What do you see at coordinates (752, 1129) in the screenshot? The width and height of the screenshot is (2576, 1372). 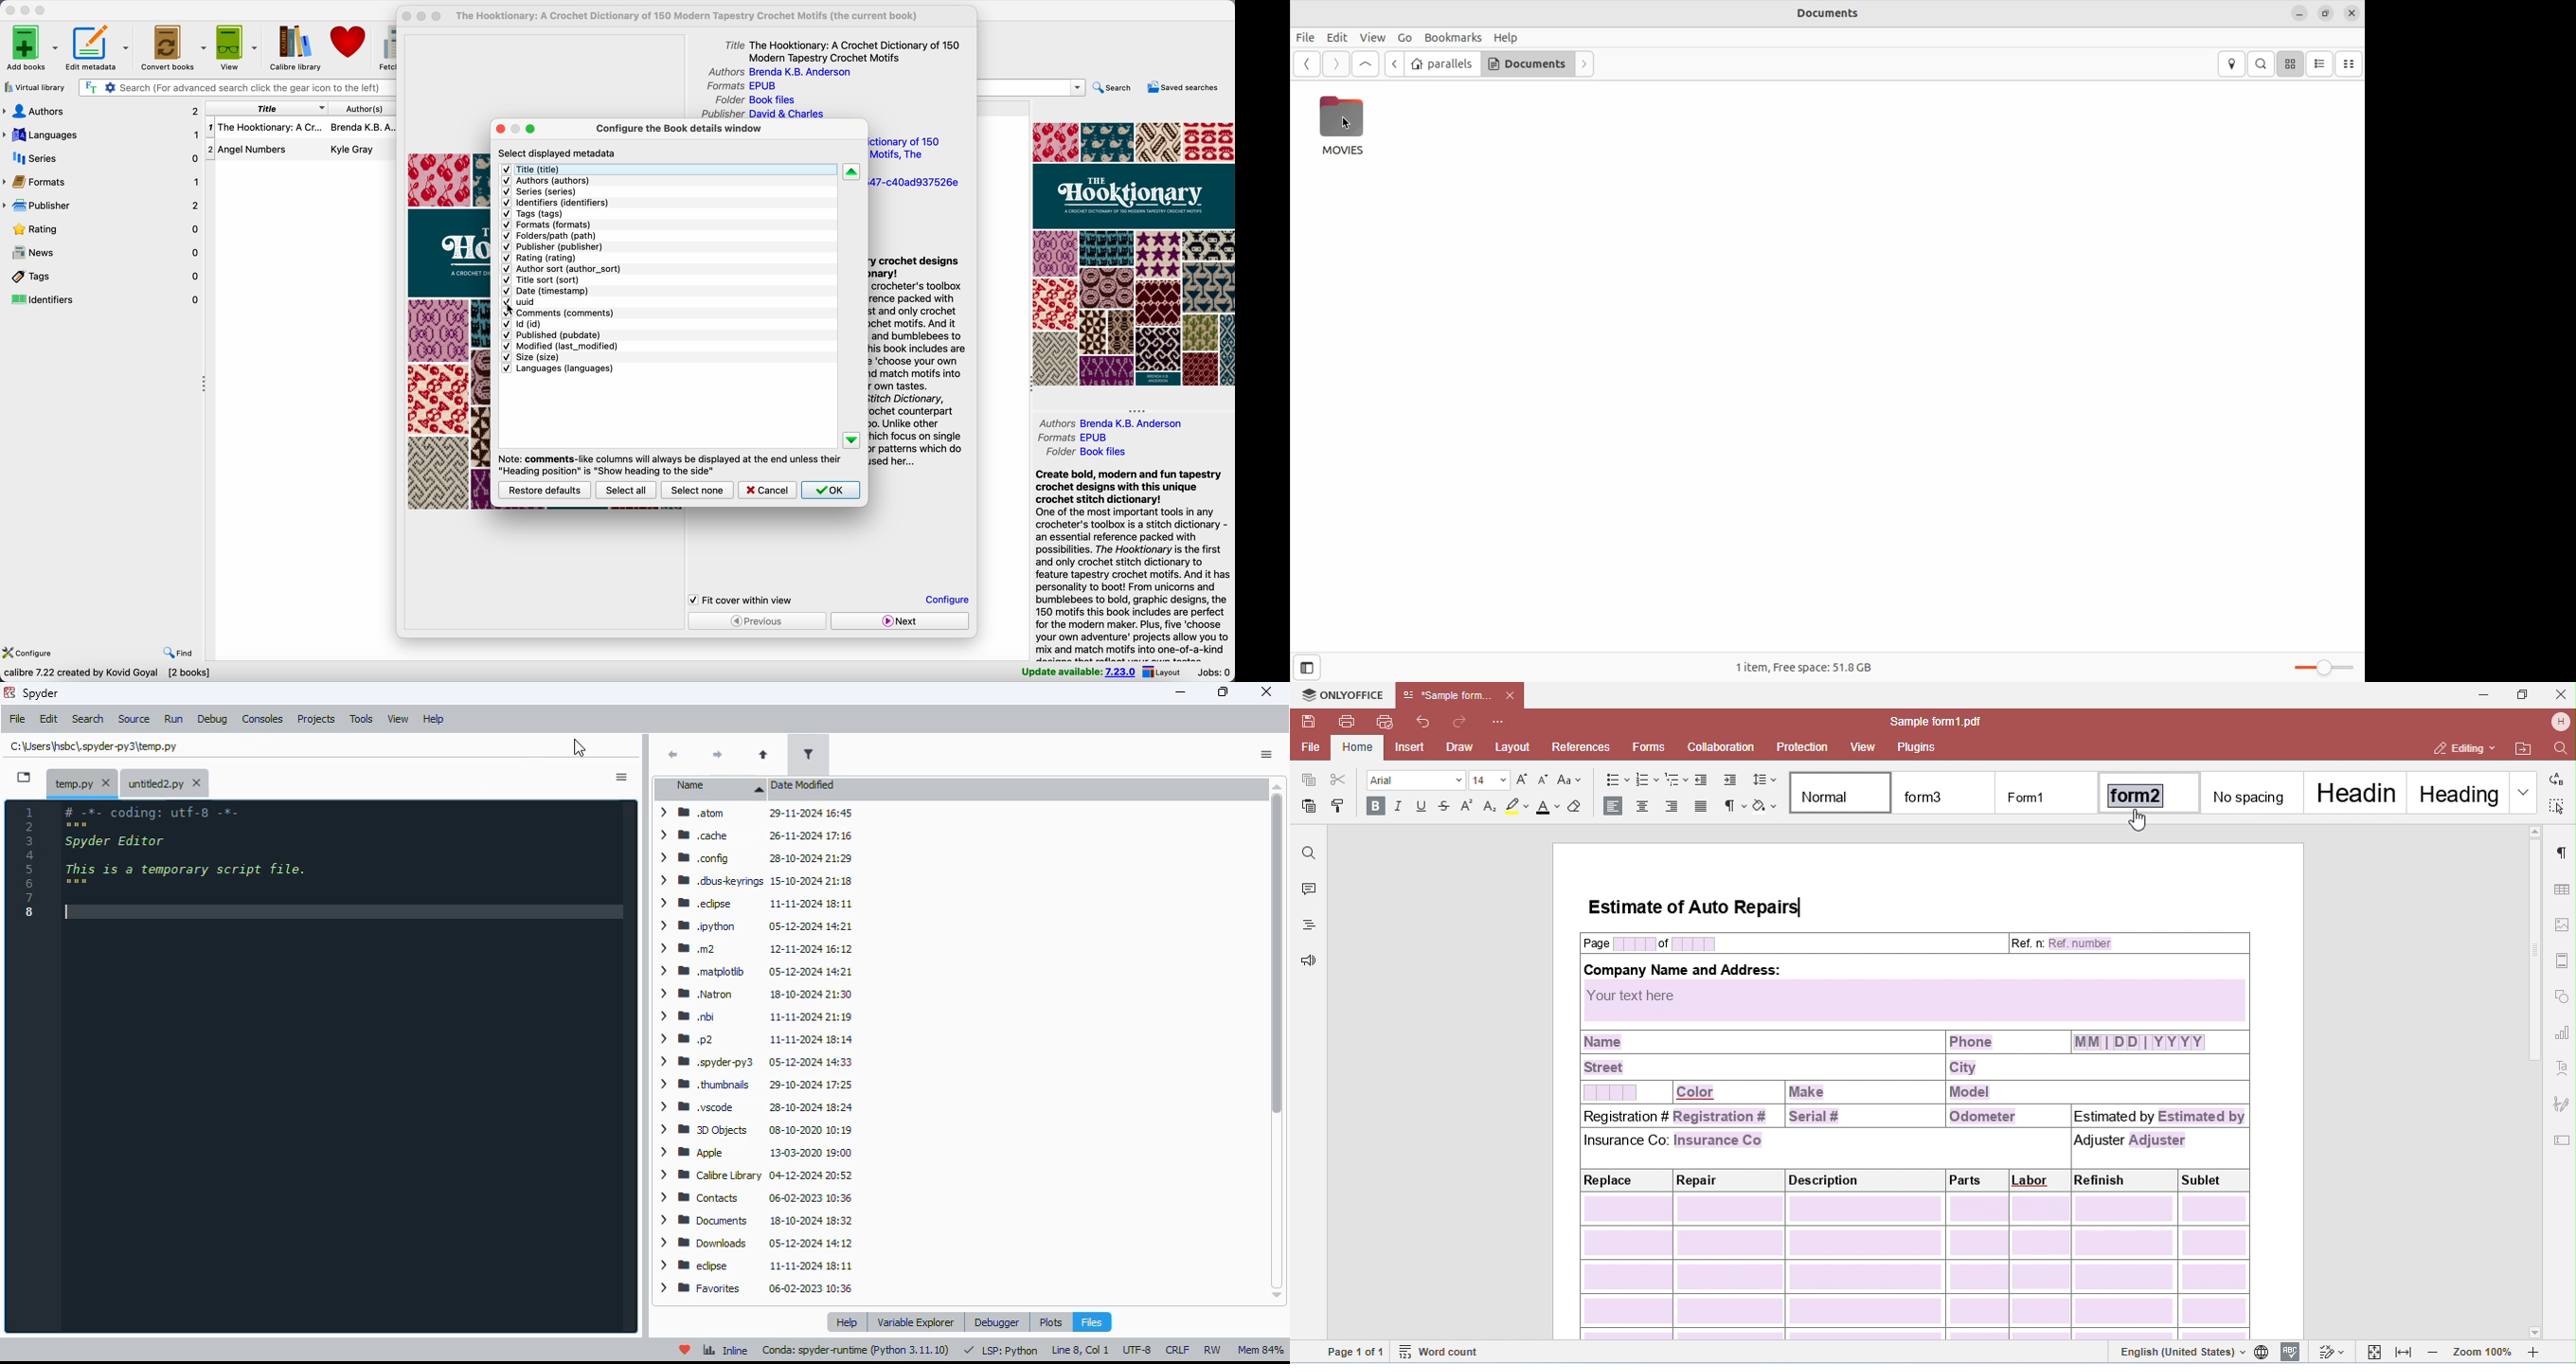 I see `> BB 3D Objects 08-10-2020 10:19` at bounding box center [752, 1129].